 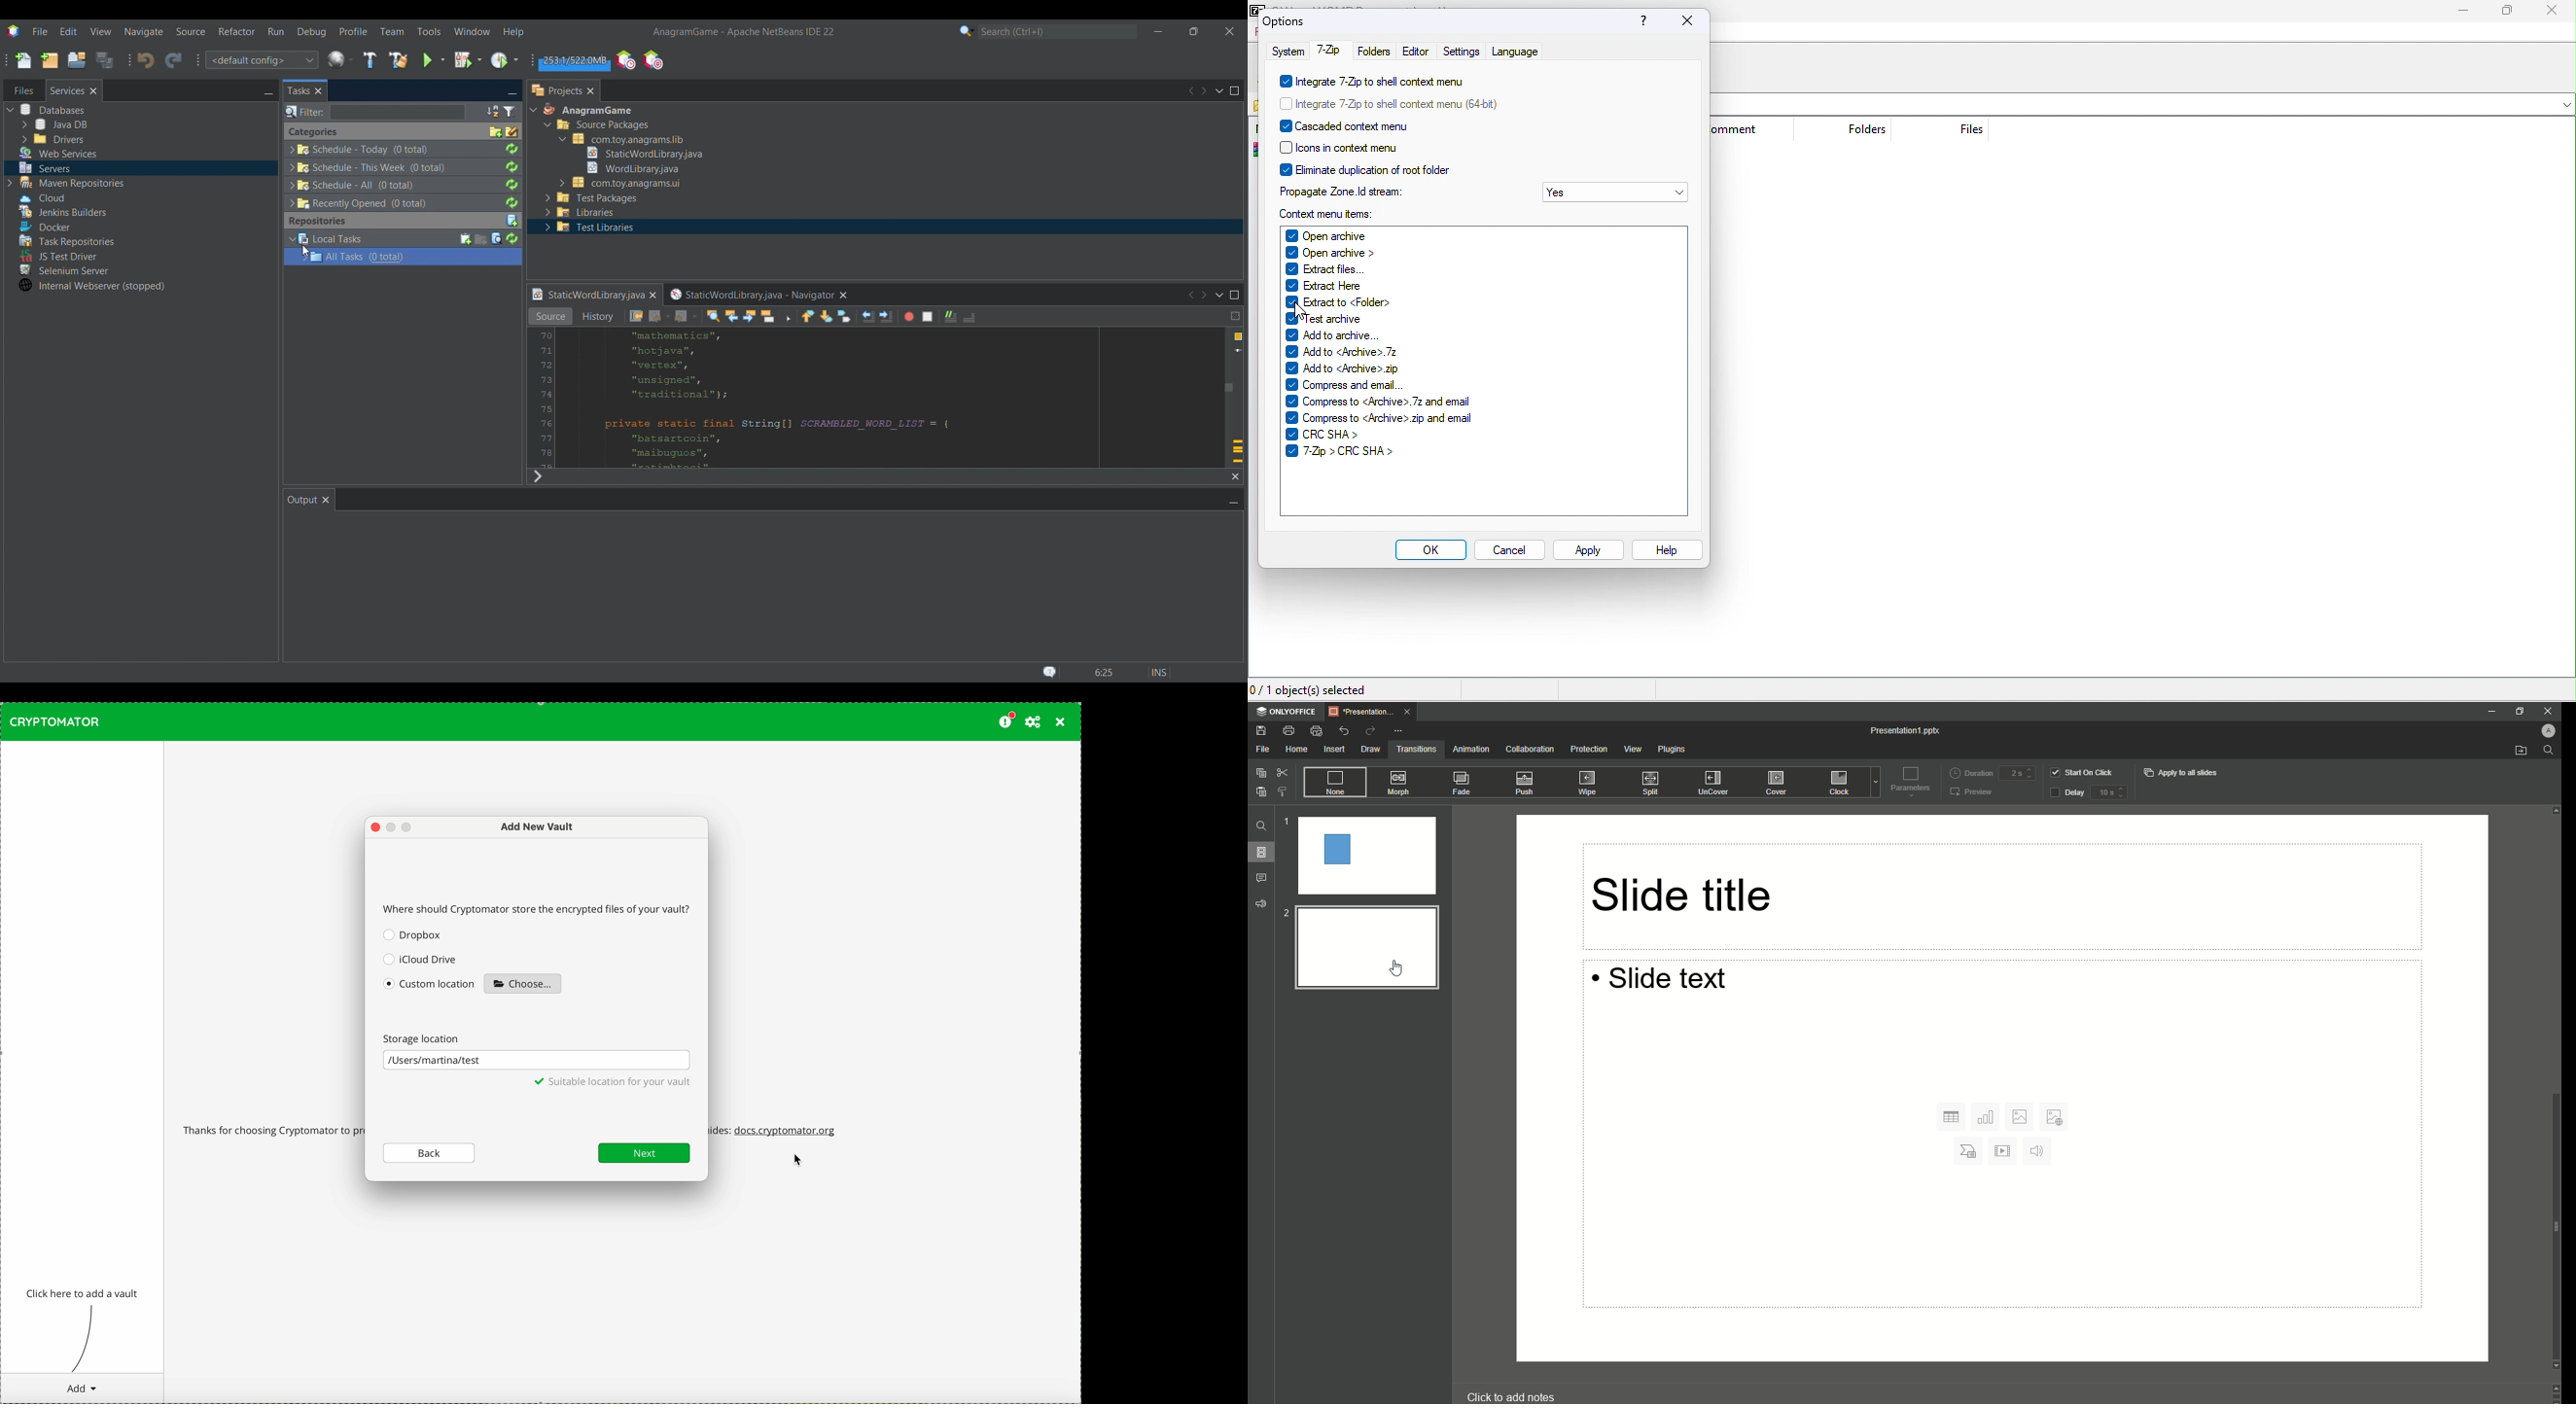 What do you see at coordinates (590, 293) in the screenshot?
I see `` at bounding box center [590, 293].